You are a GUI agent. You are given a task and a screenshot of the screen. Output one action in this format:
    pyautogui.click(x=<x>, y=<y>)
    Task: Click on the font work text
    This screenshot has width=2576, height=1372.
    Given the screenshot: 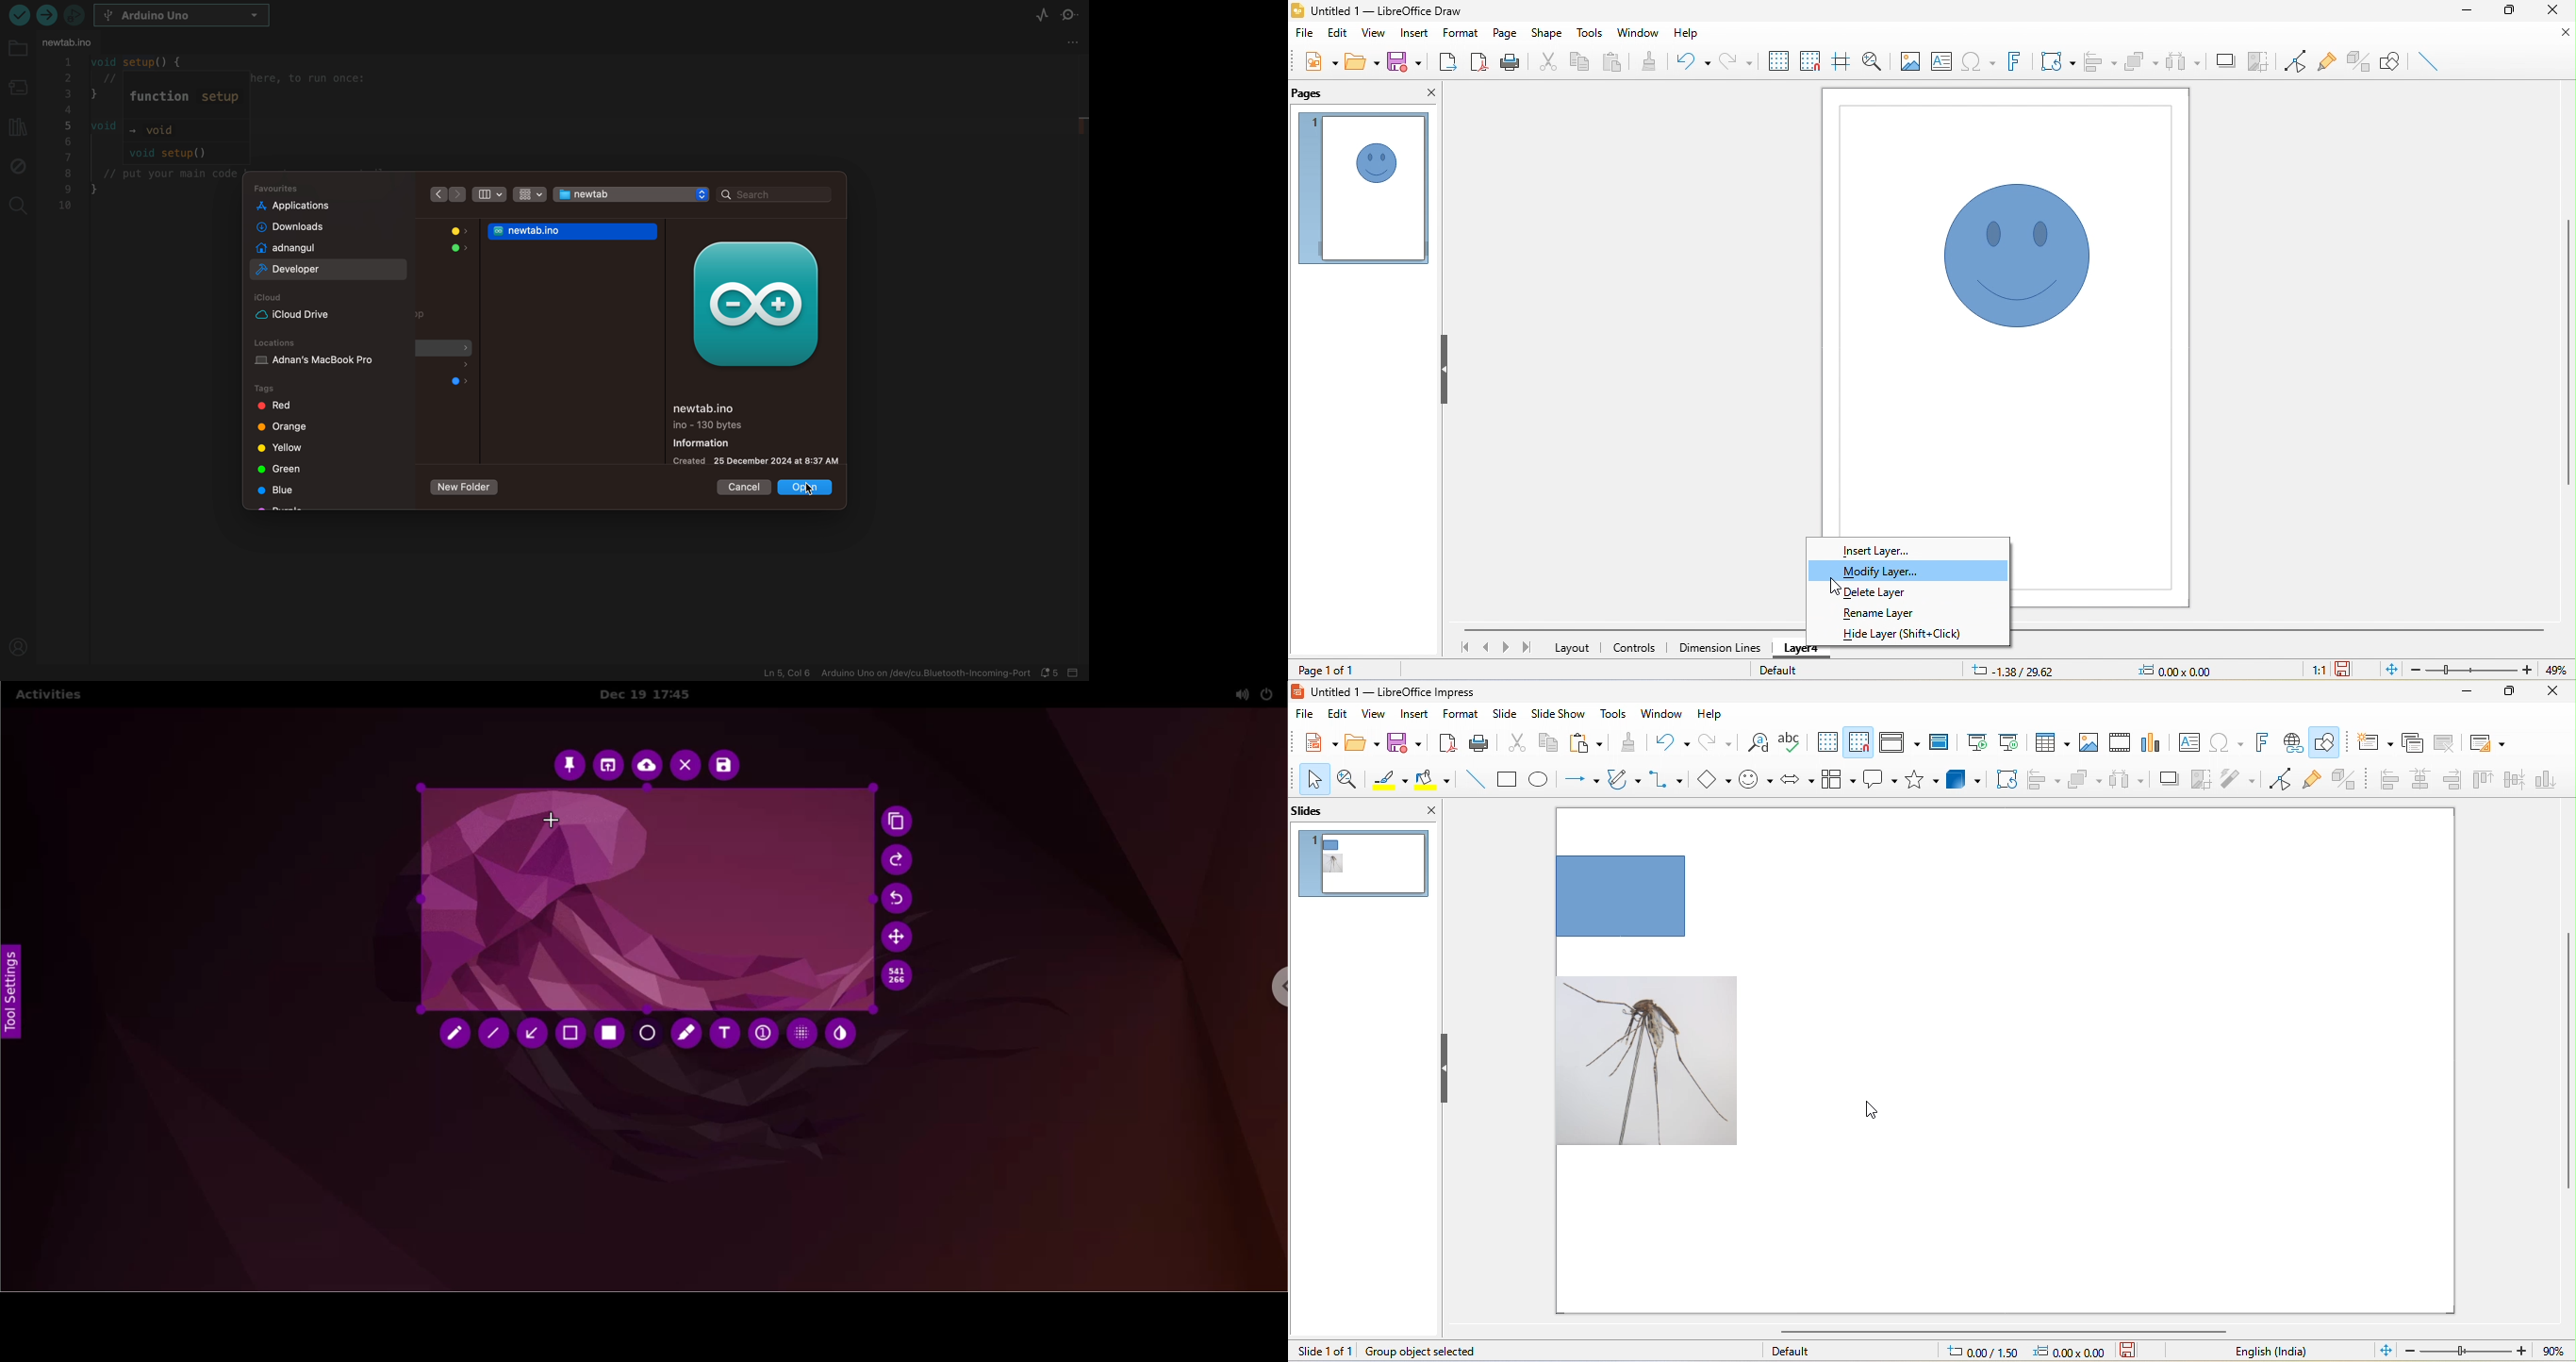 What is the action you would take?
    pyautogui.click(x=2016, y=59)
    